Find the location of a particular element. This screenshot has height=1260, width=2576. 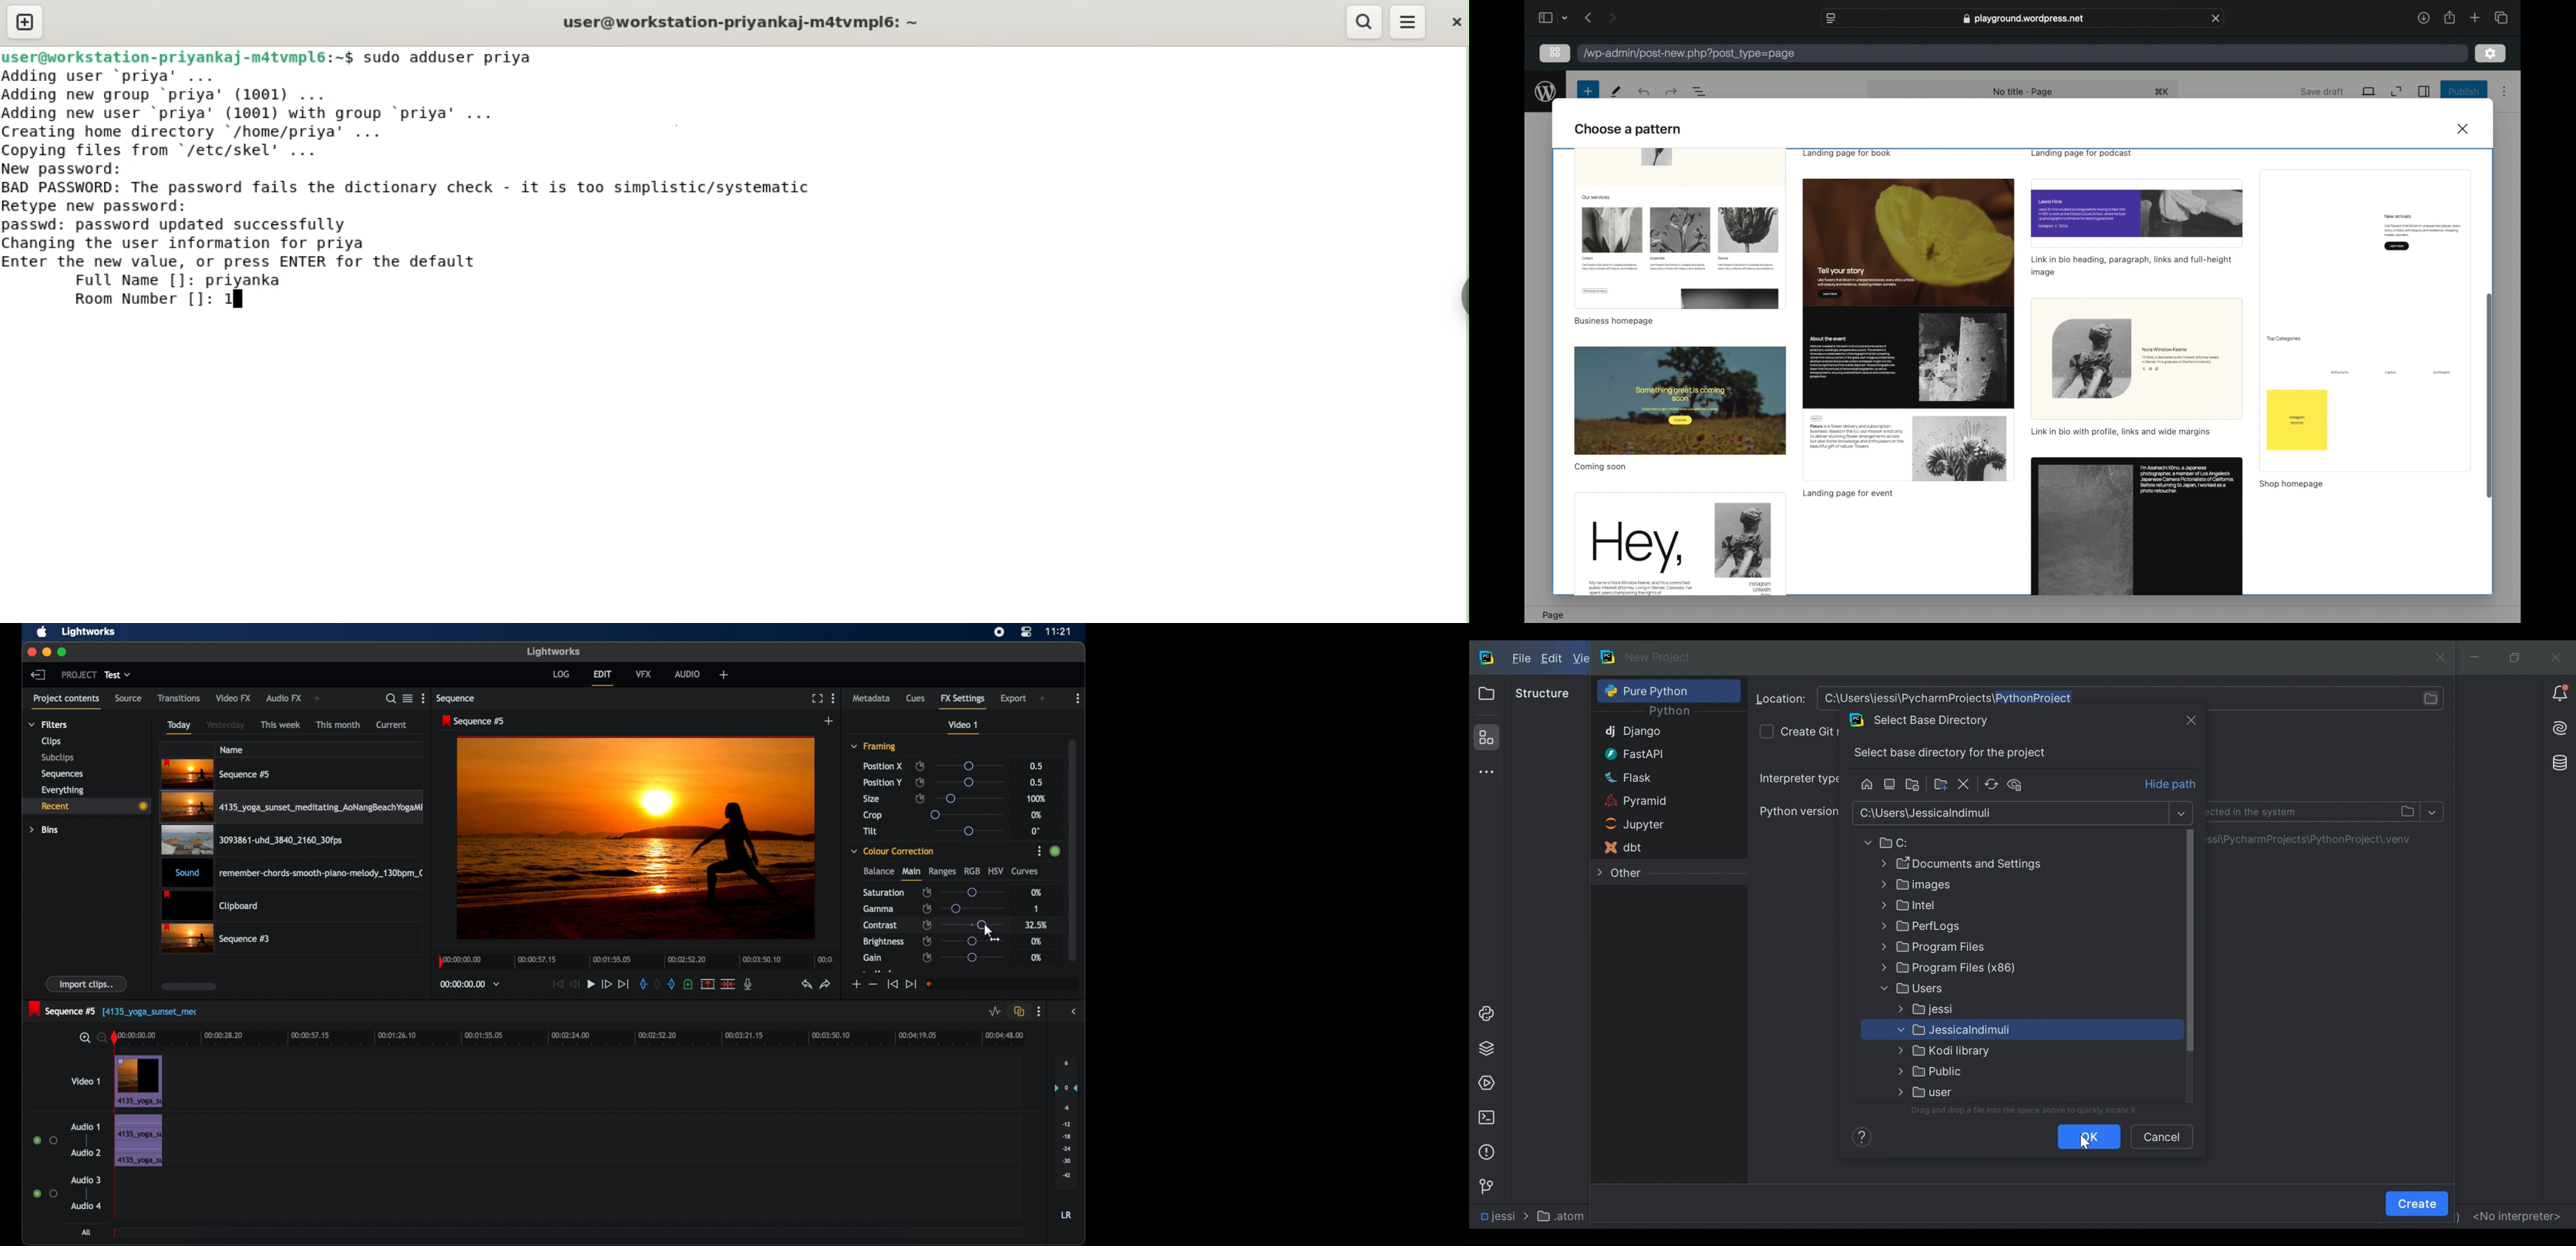

0 is located at coordinates (1036, 831).